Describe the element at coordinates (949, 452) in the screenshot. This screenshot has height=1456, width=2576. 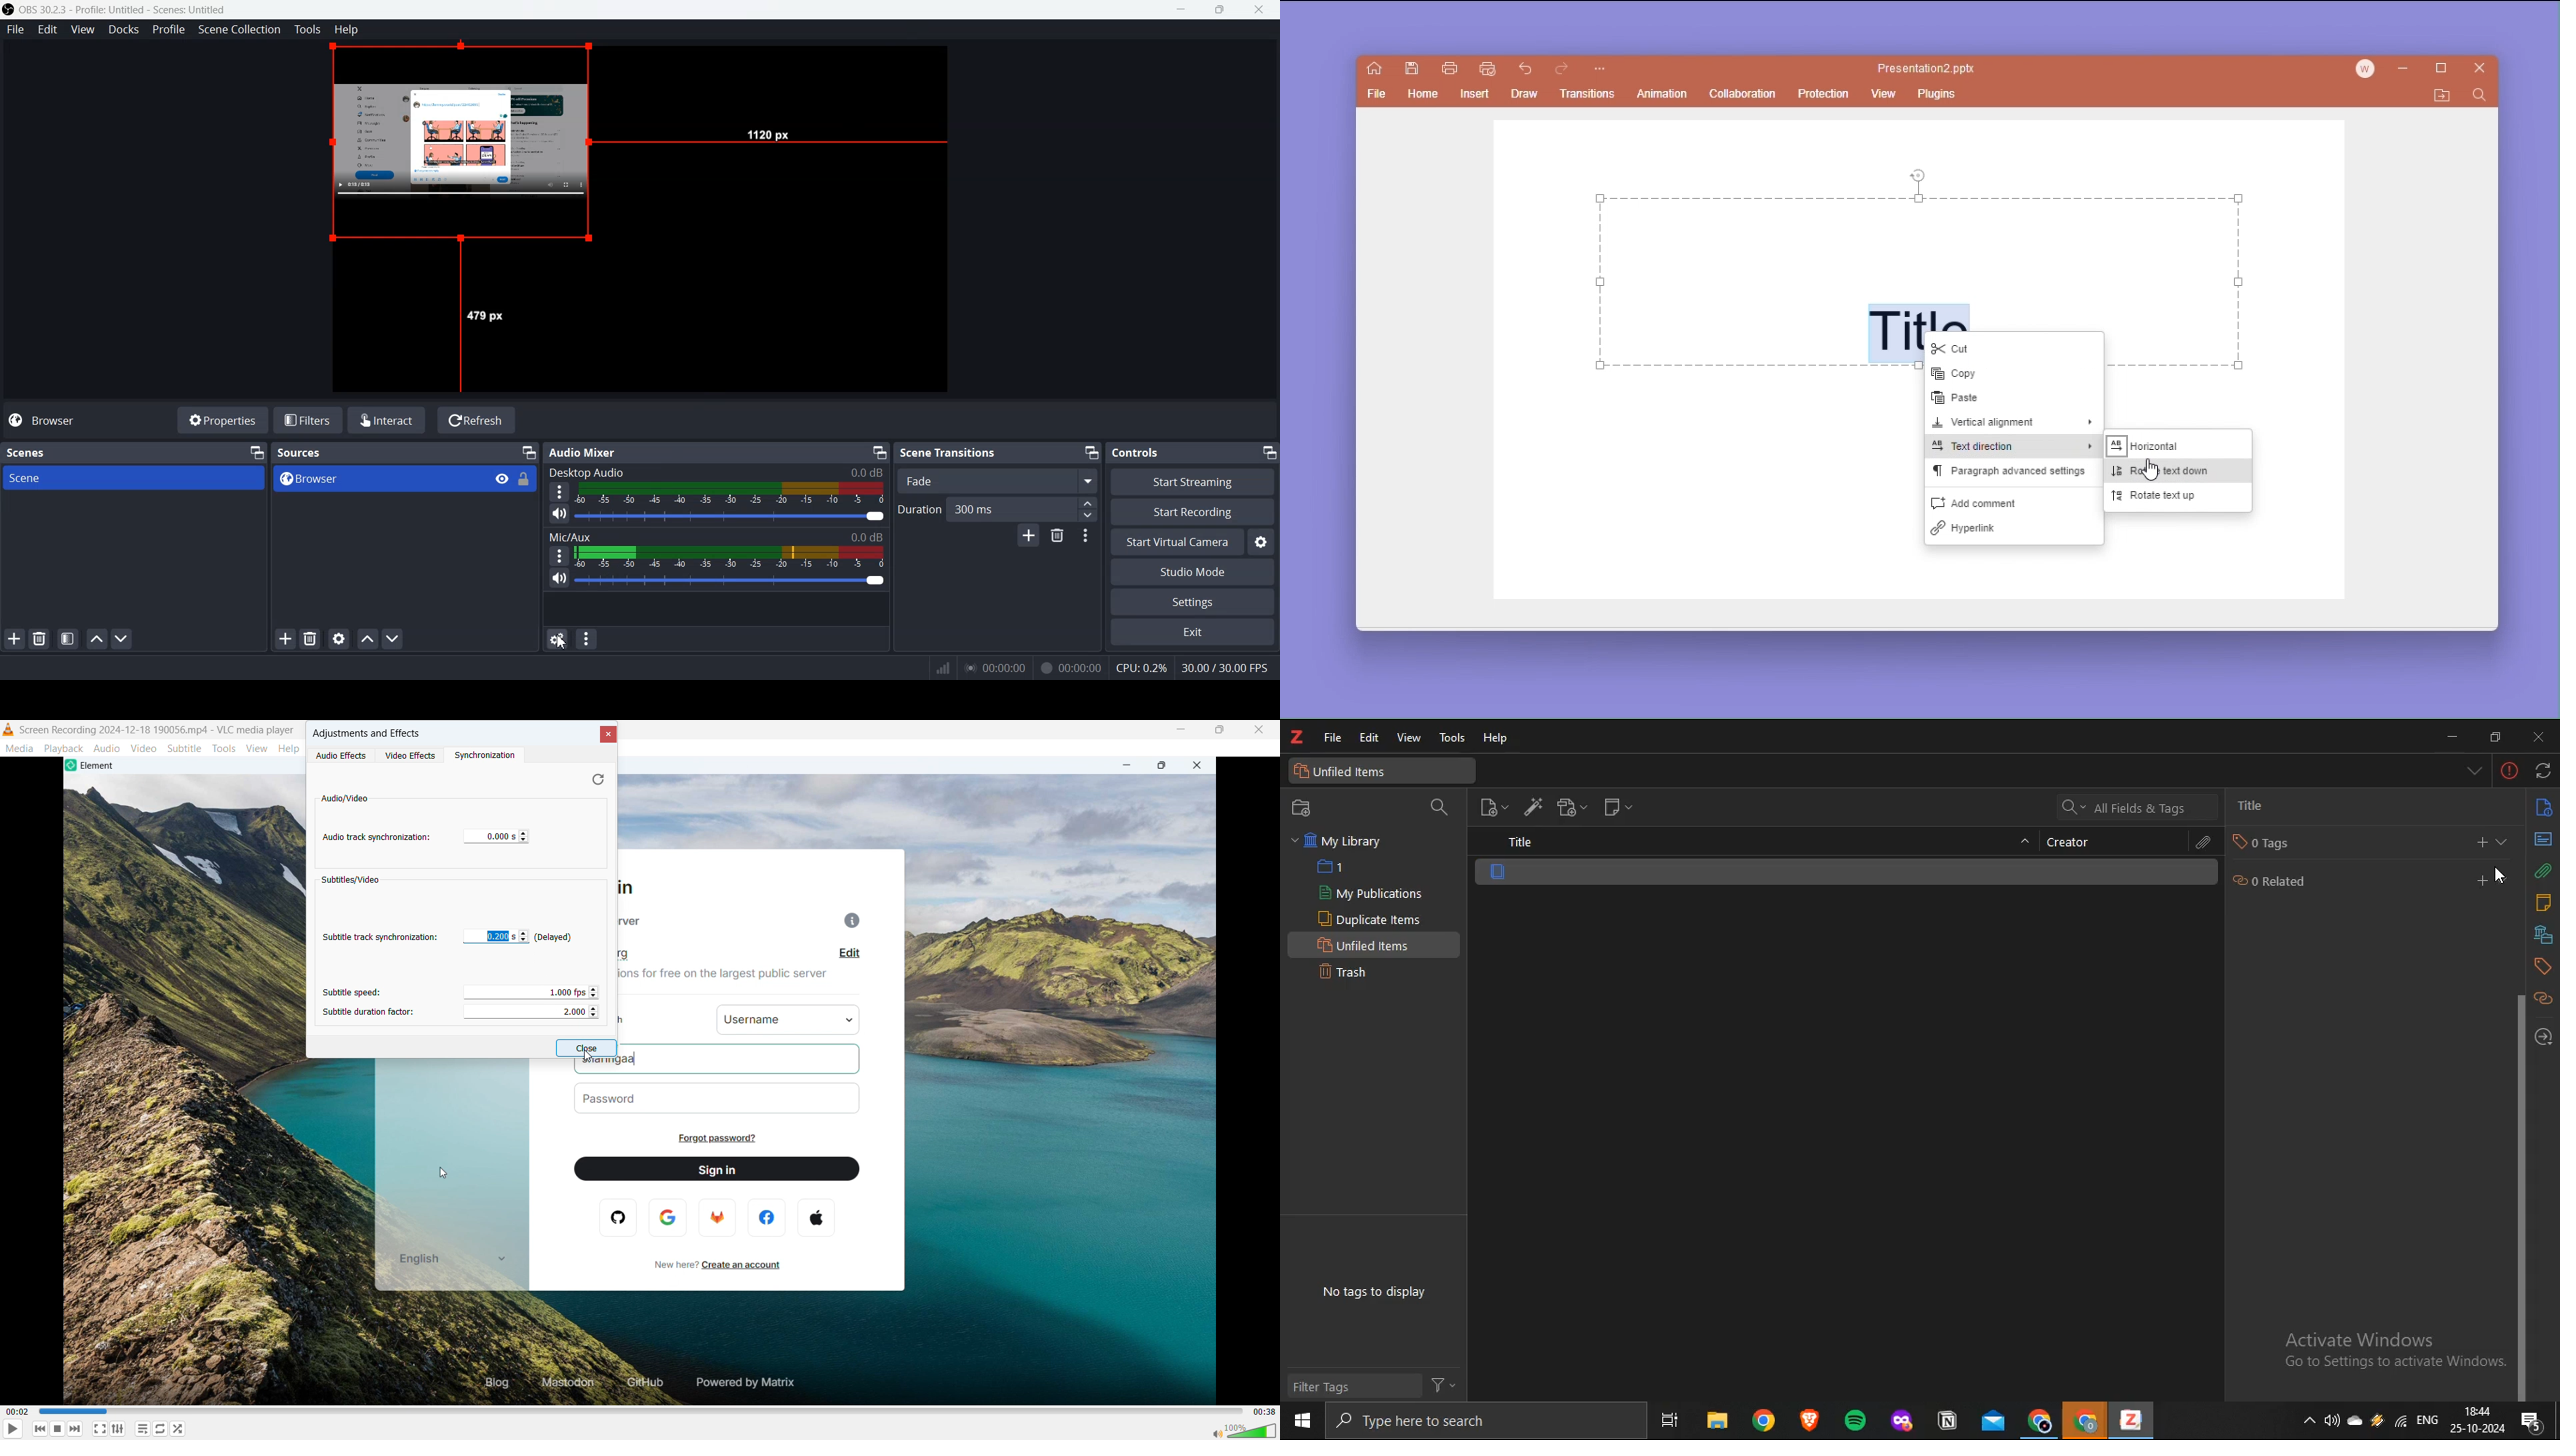
I see `Scene Transitions` at that location.